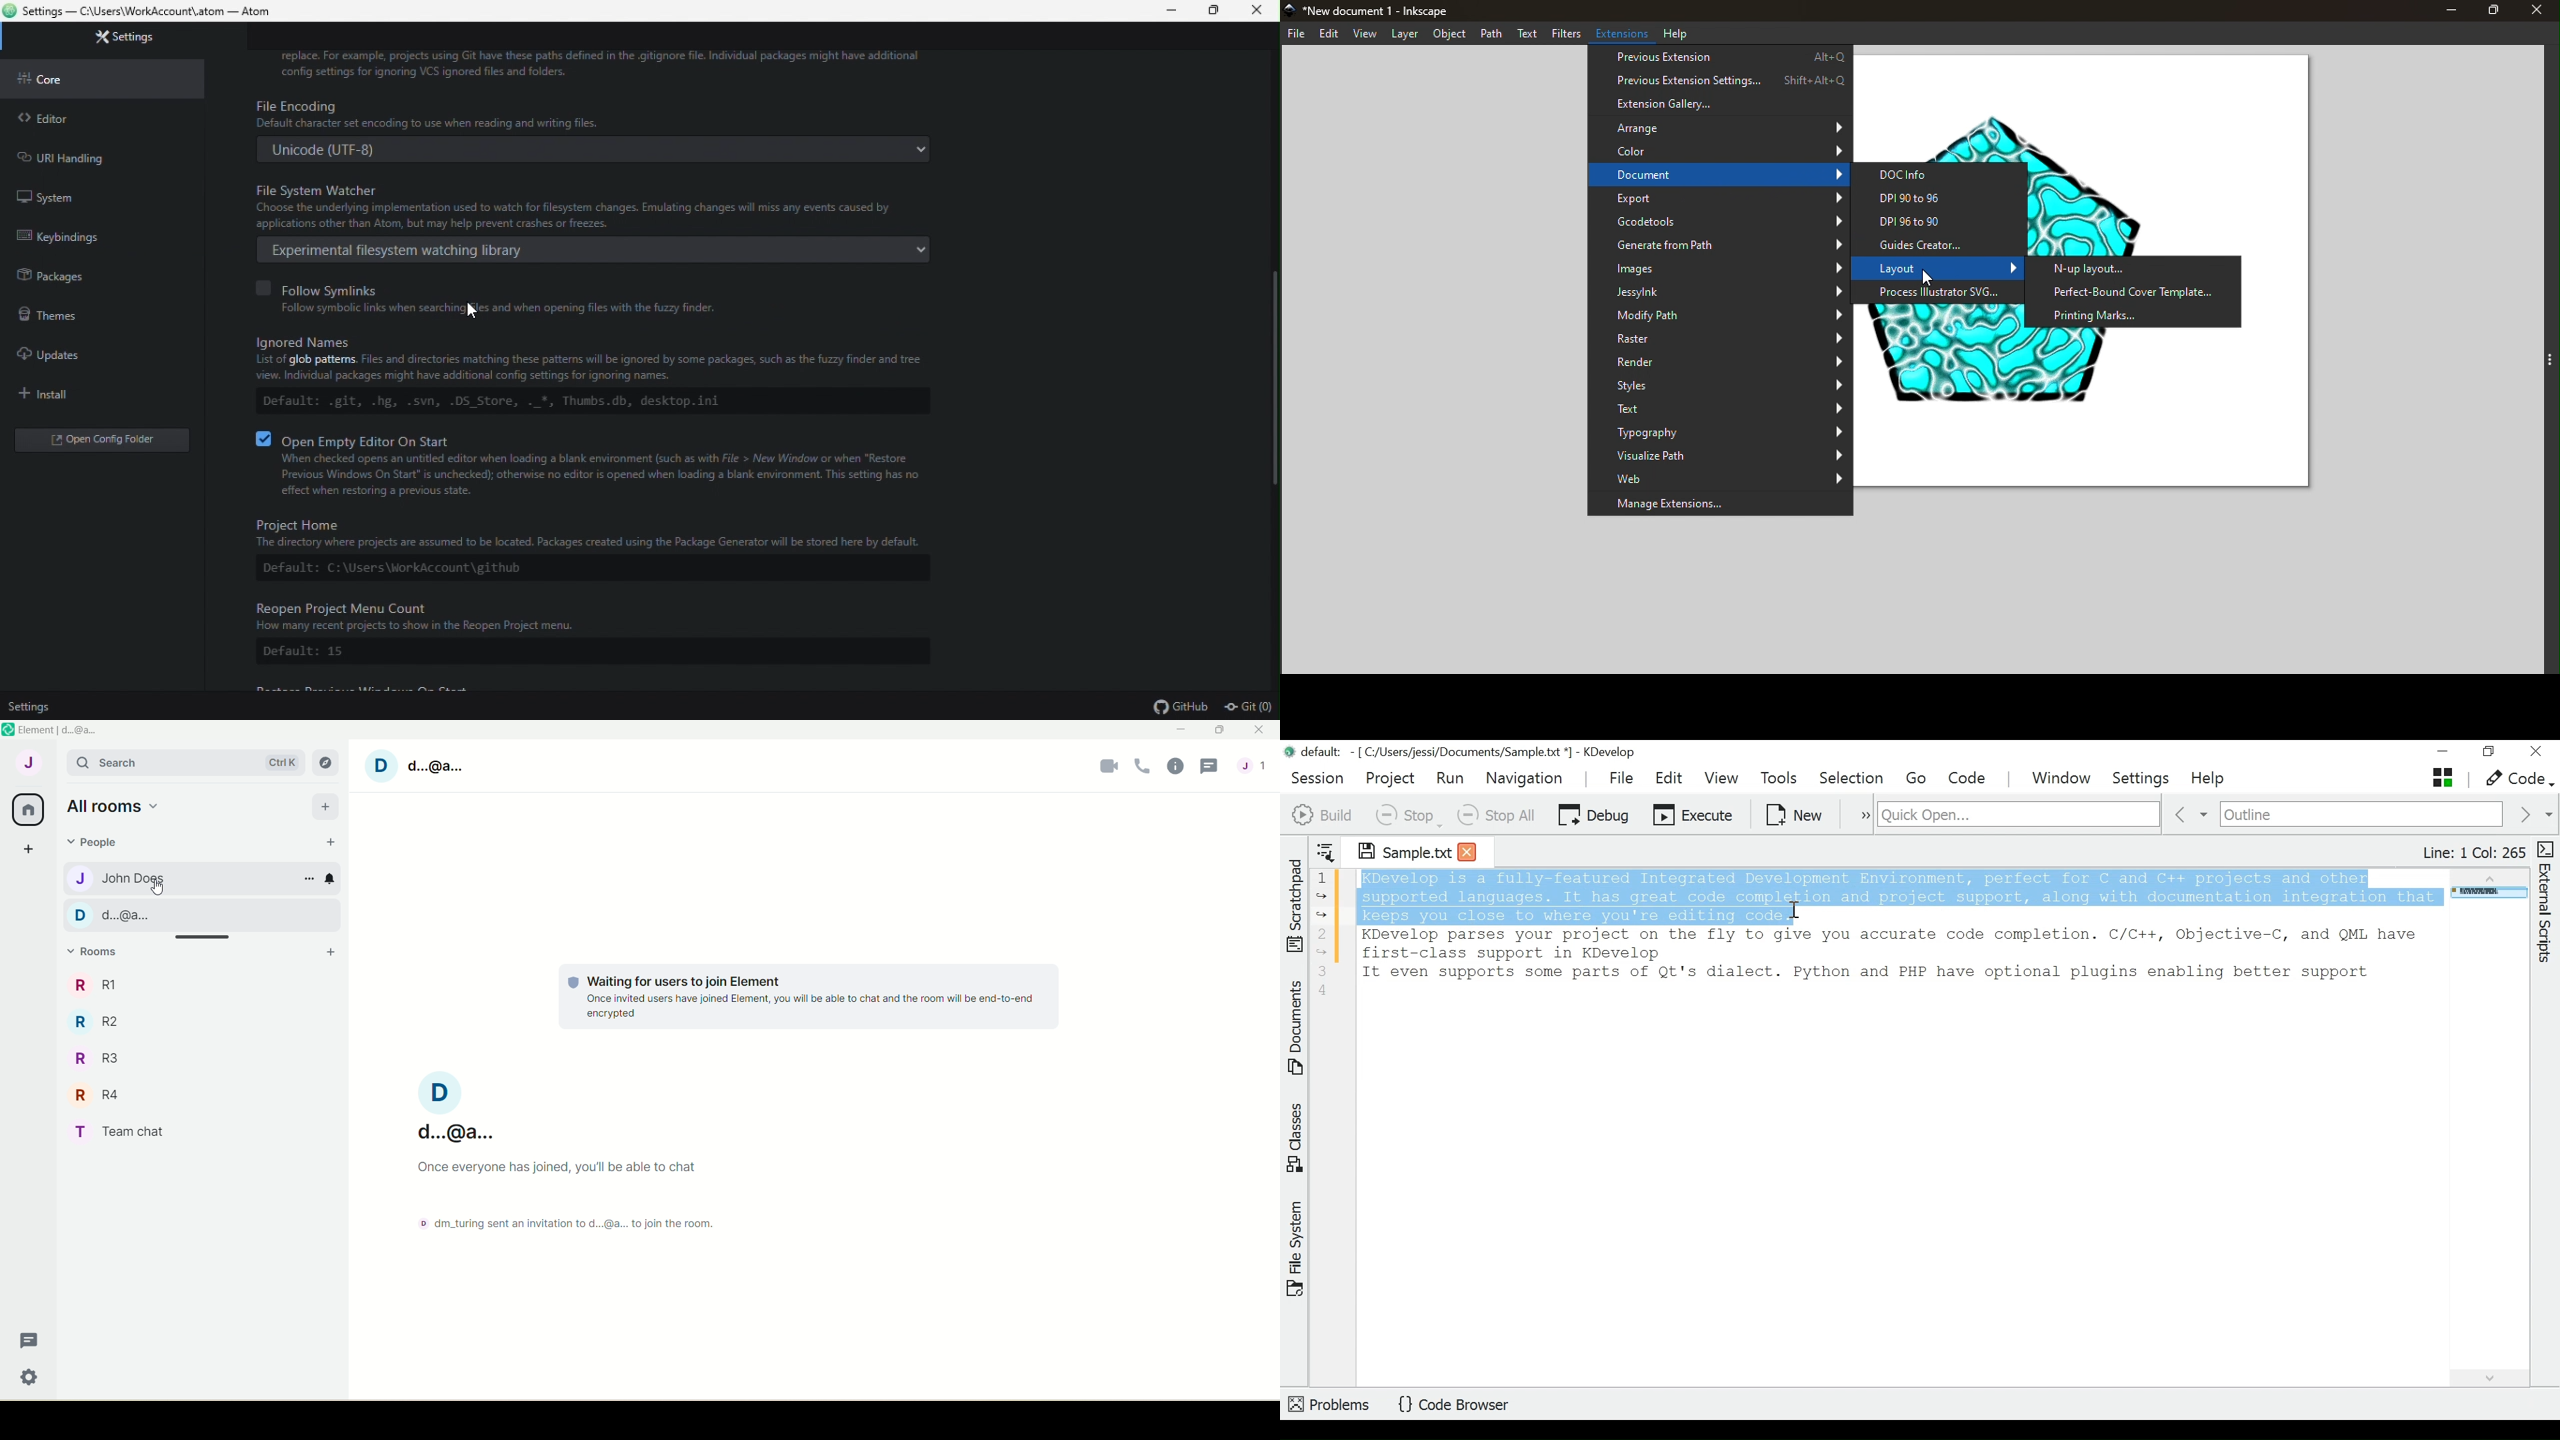  What do you see at coordinates (327, 762) in the screenshot?
I see `explore rooms` at bounding box center [327, 762].